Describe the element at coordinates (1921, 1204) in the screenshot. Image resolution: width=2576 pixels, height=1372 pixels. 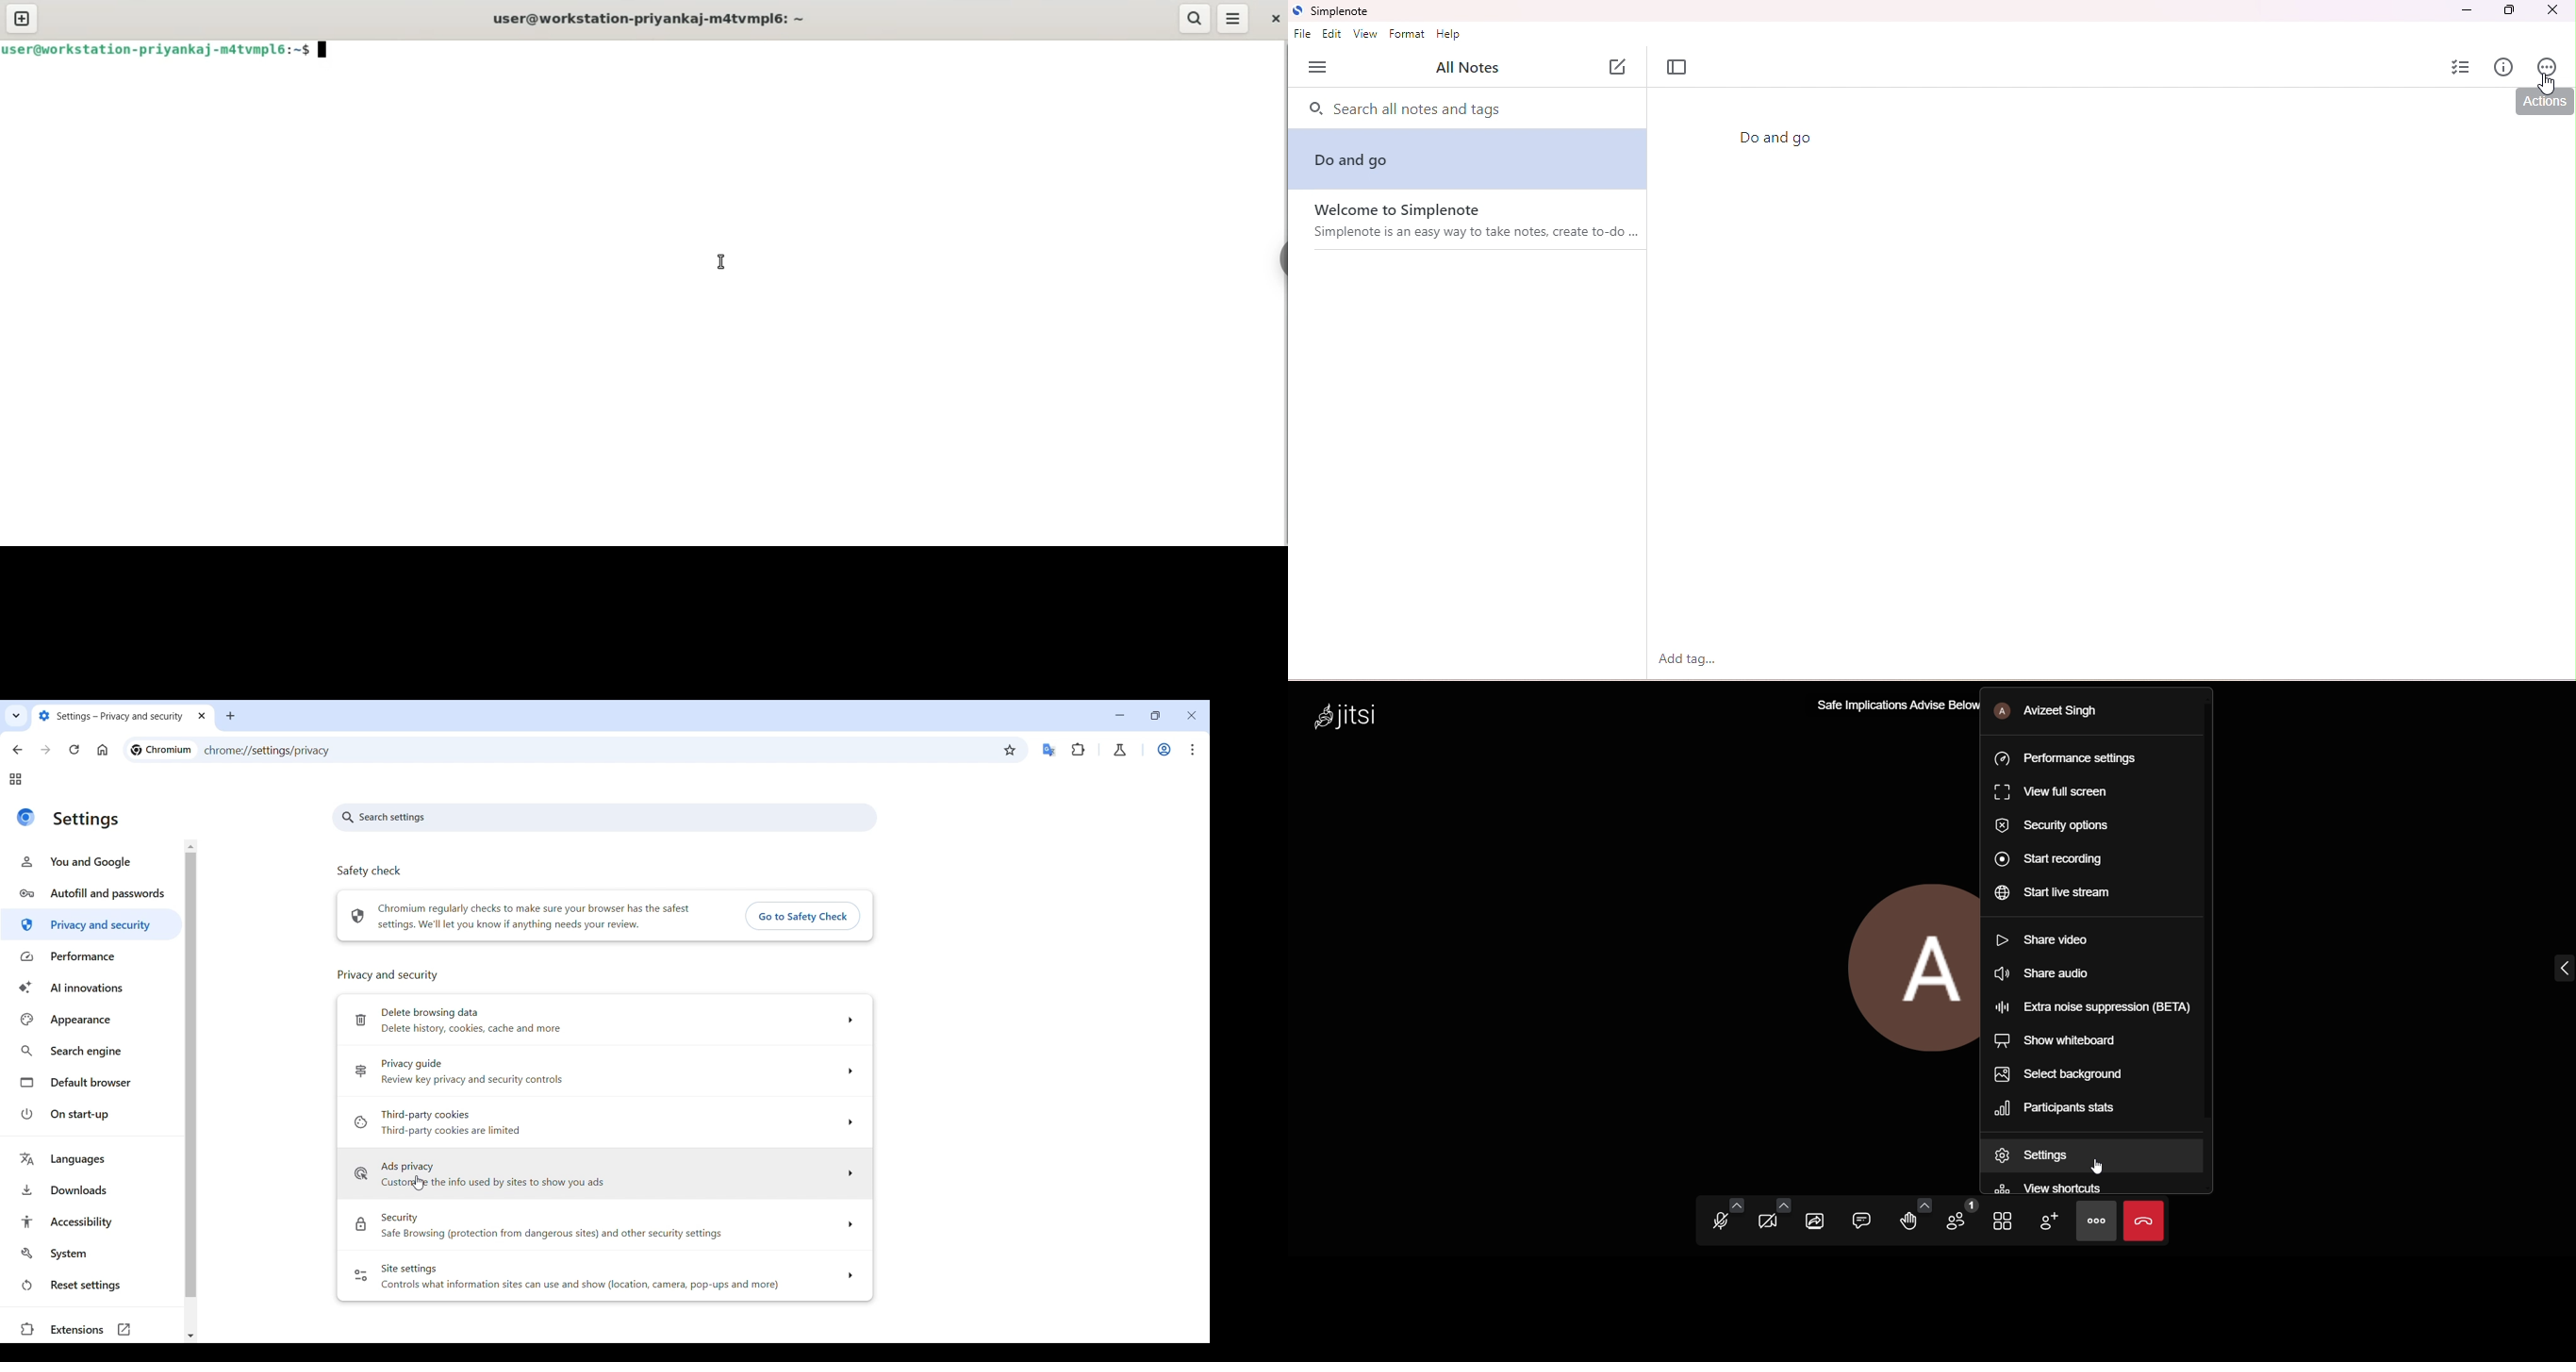
I see `more reaction` at that location.